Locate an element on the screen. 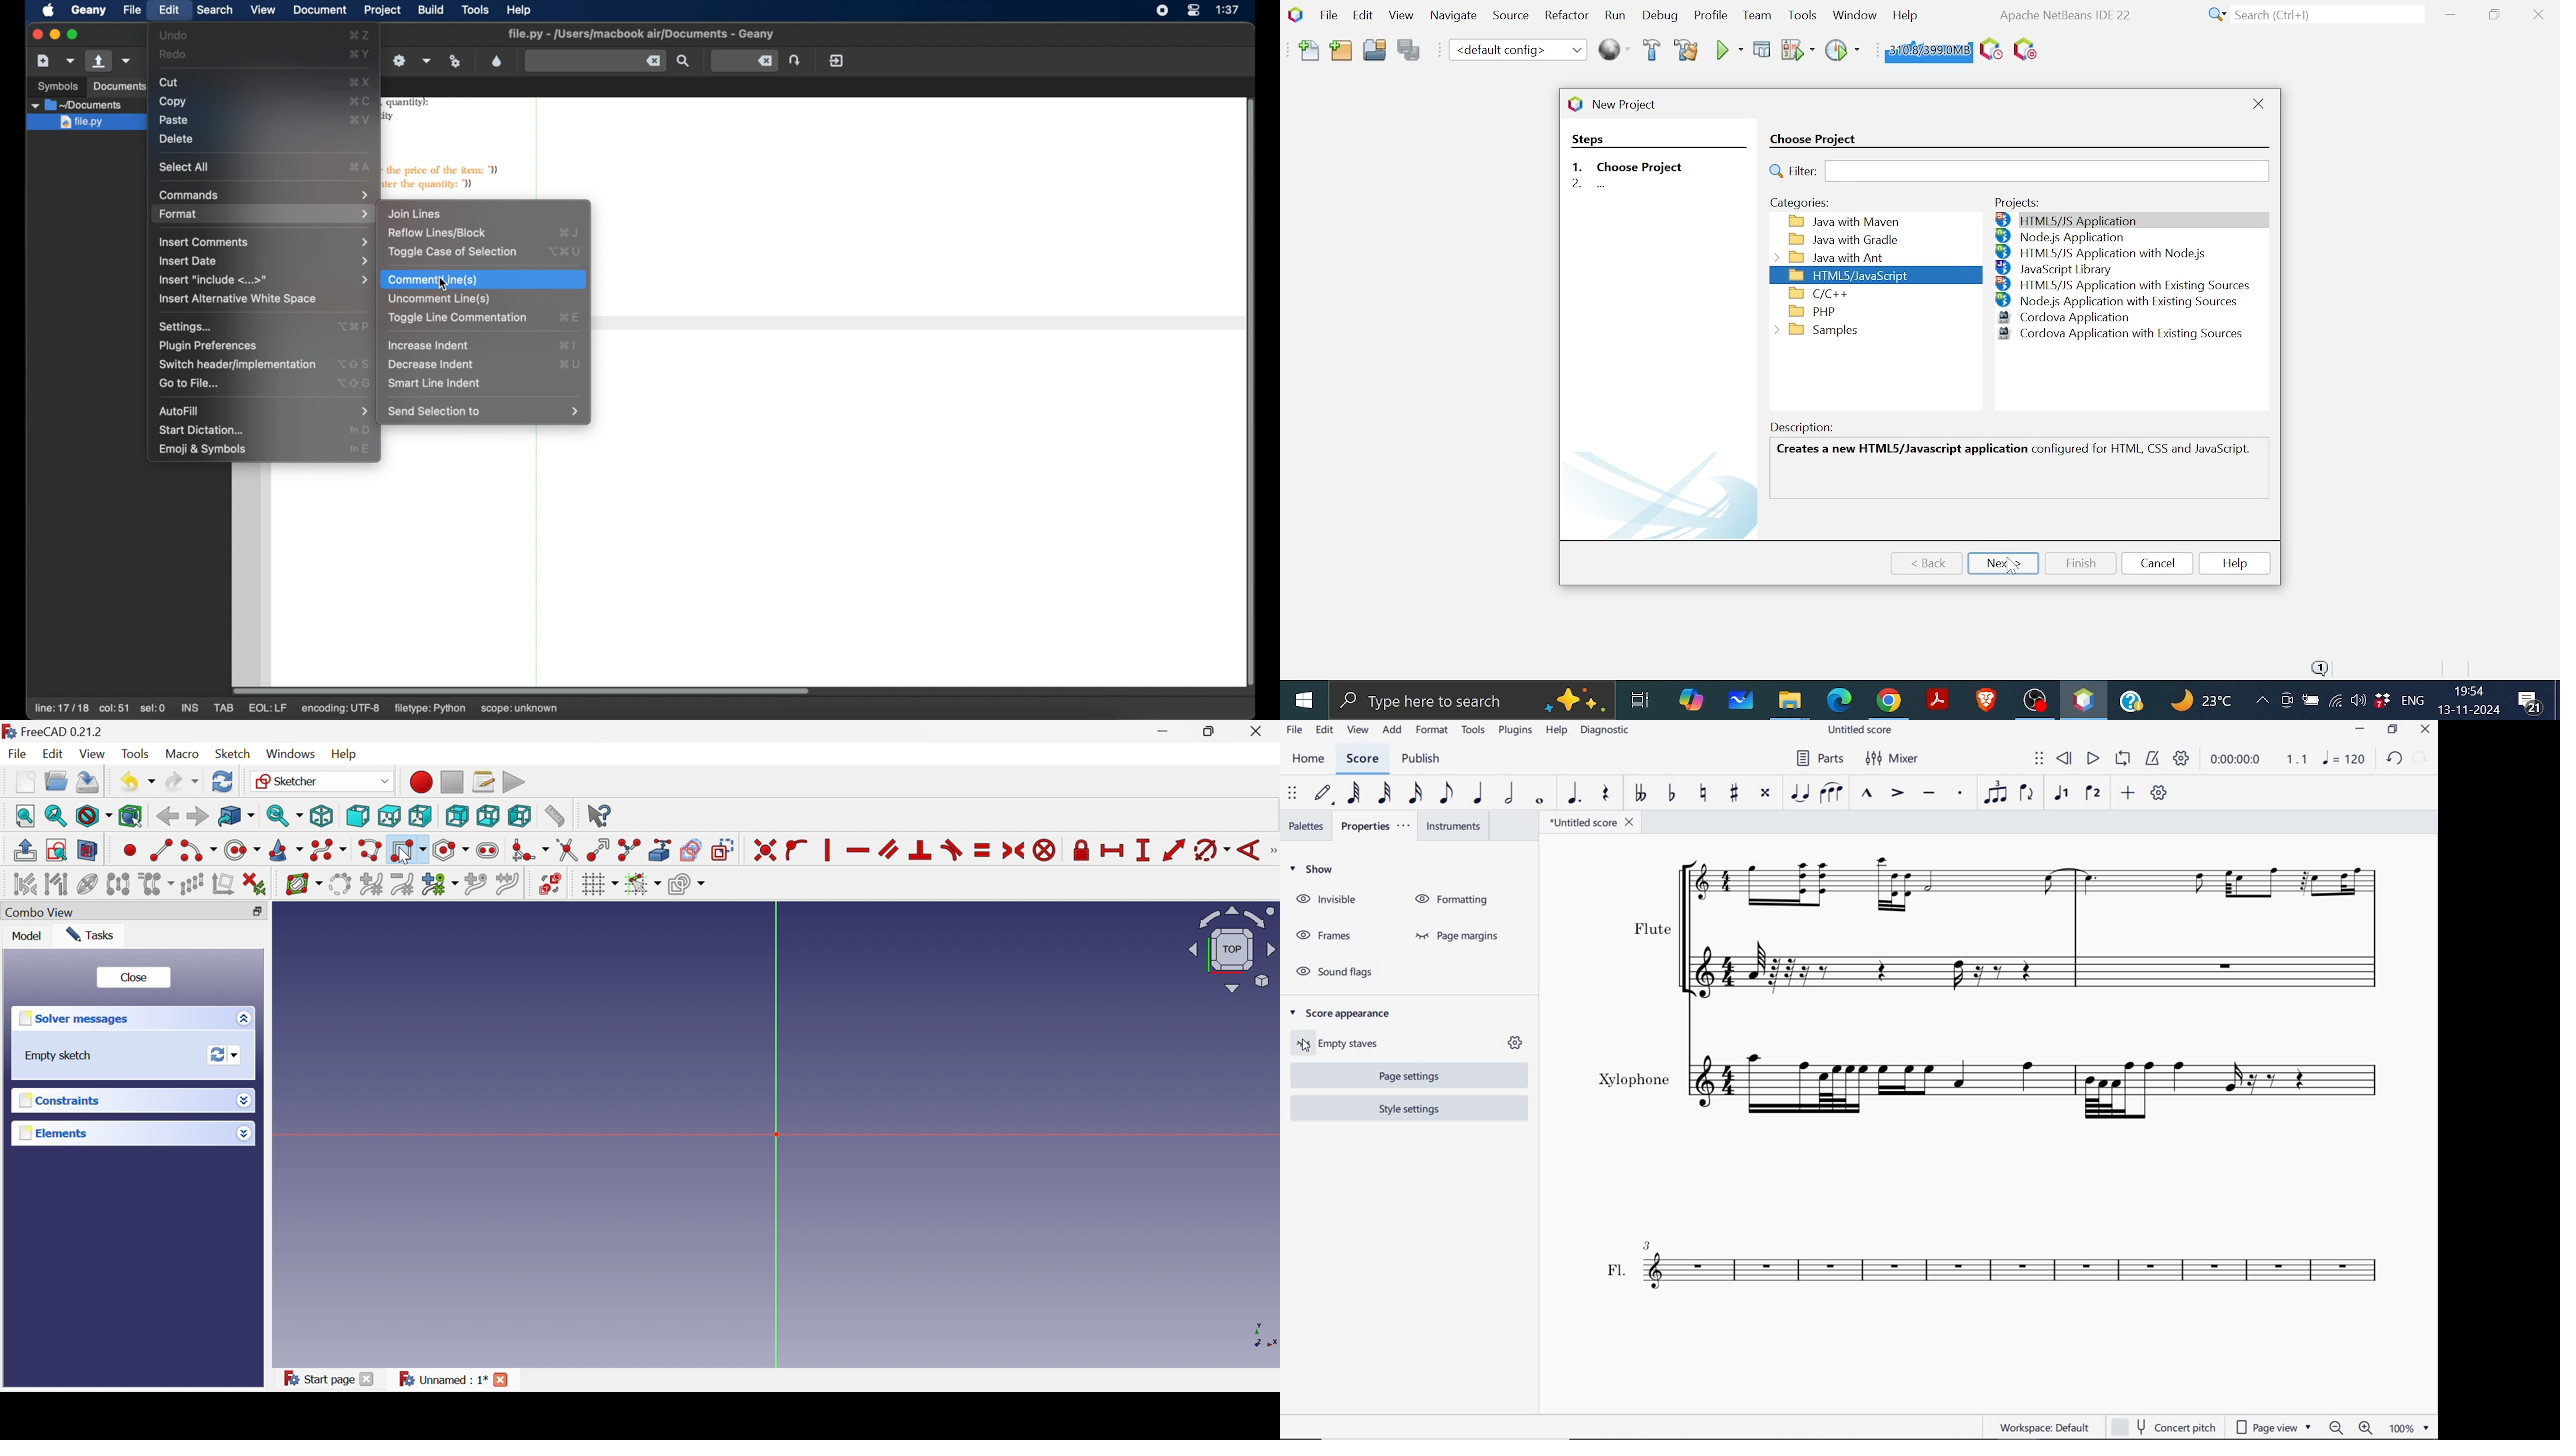 The width and height of the screenshot is (2576, 1456). LOOP PLAYBACK is located at coordinates (2123, 759).